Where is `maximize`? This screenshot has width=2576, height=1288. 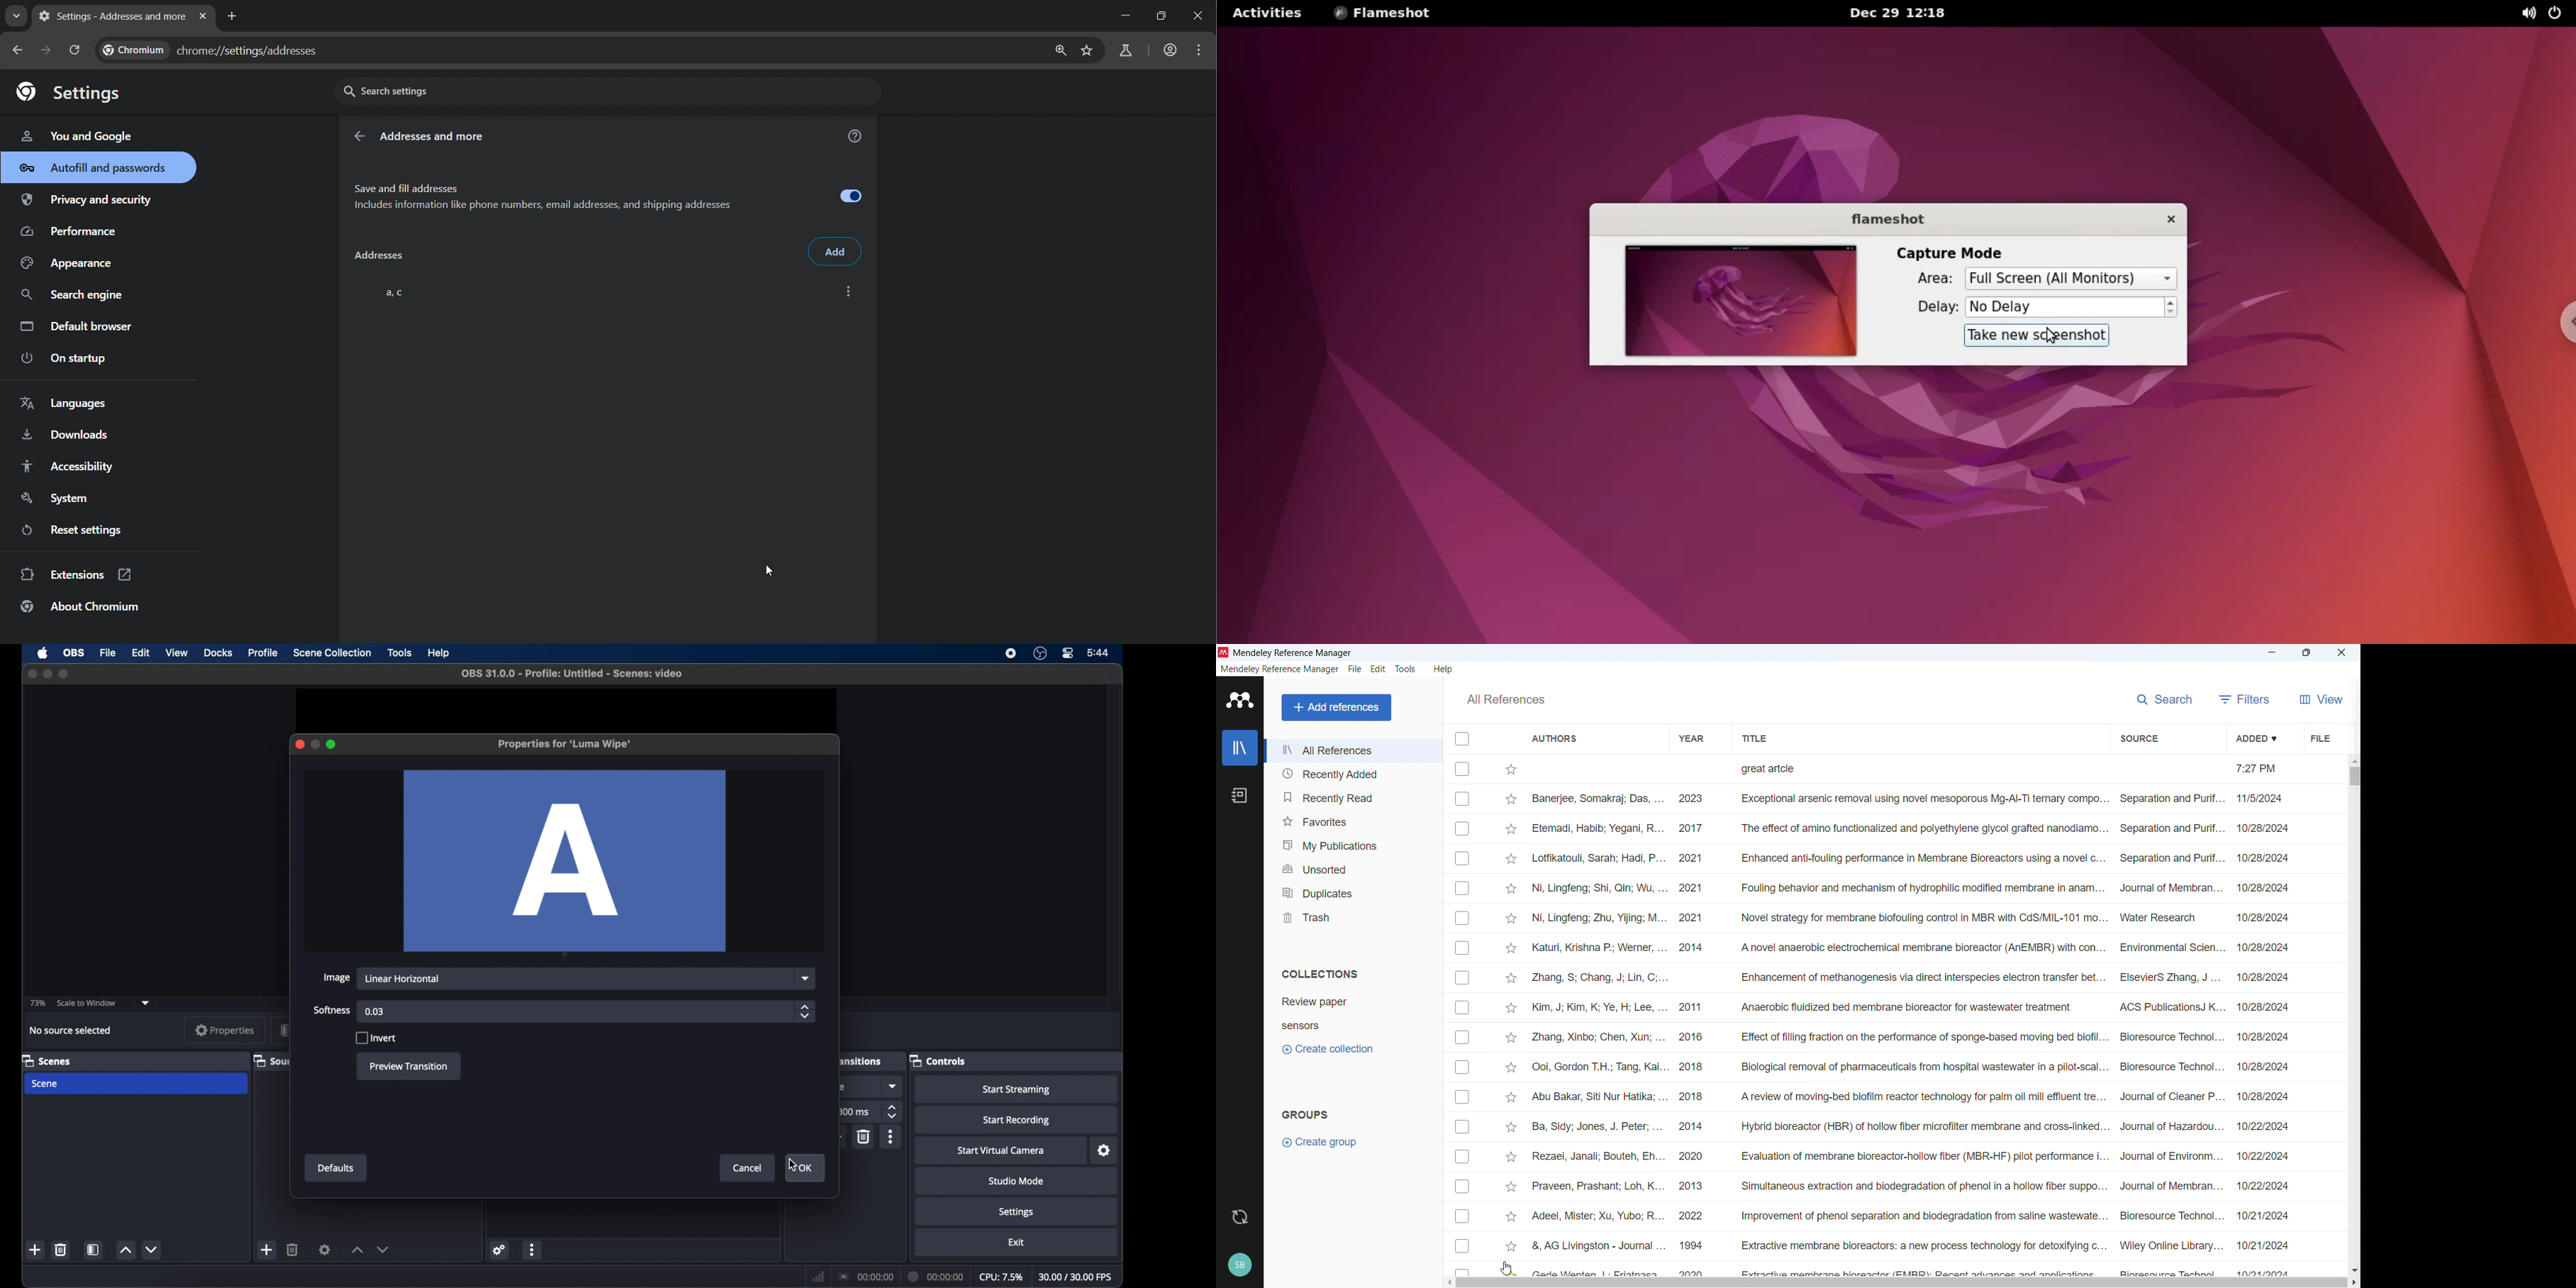 maximize is located at coordinates (66, 674).